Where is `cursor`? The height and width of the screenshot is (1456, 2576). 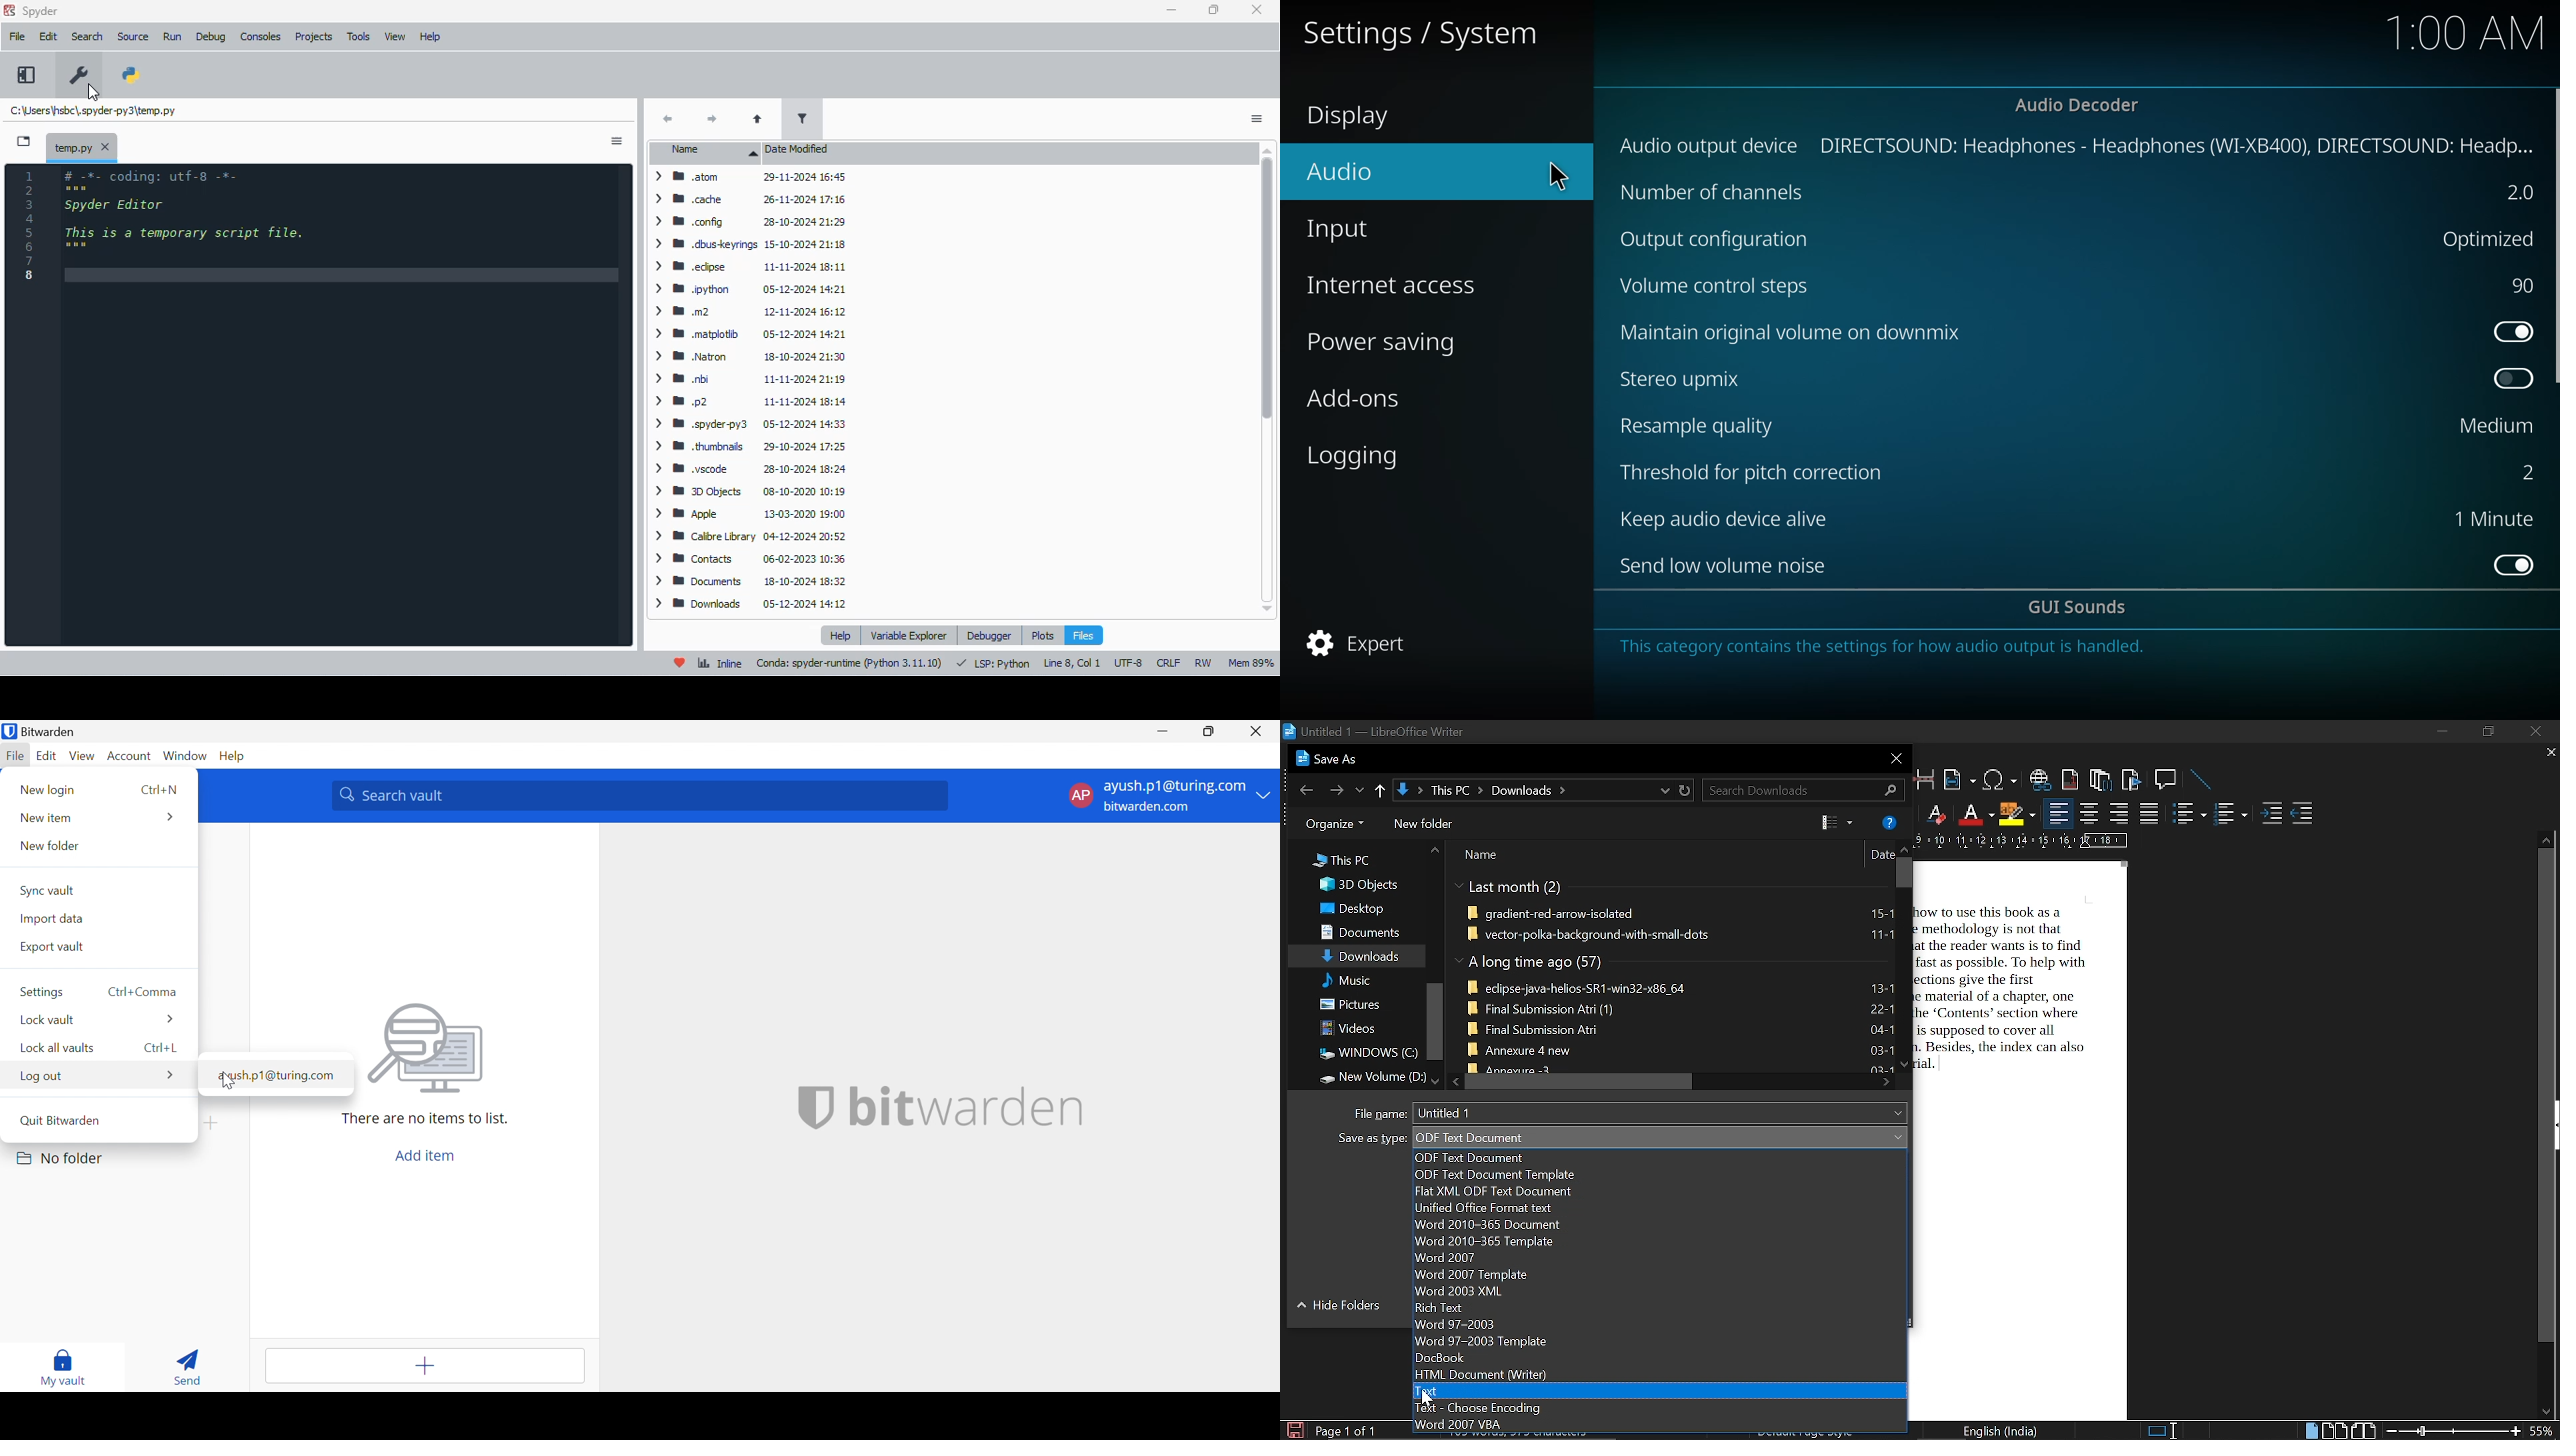
cursor is located at coordinates (1557, 175).